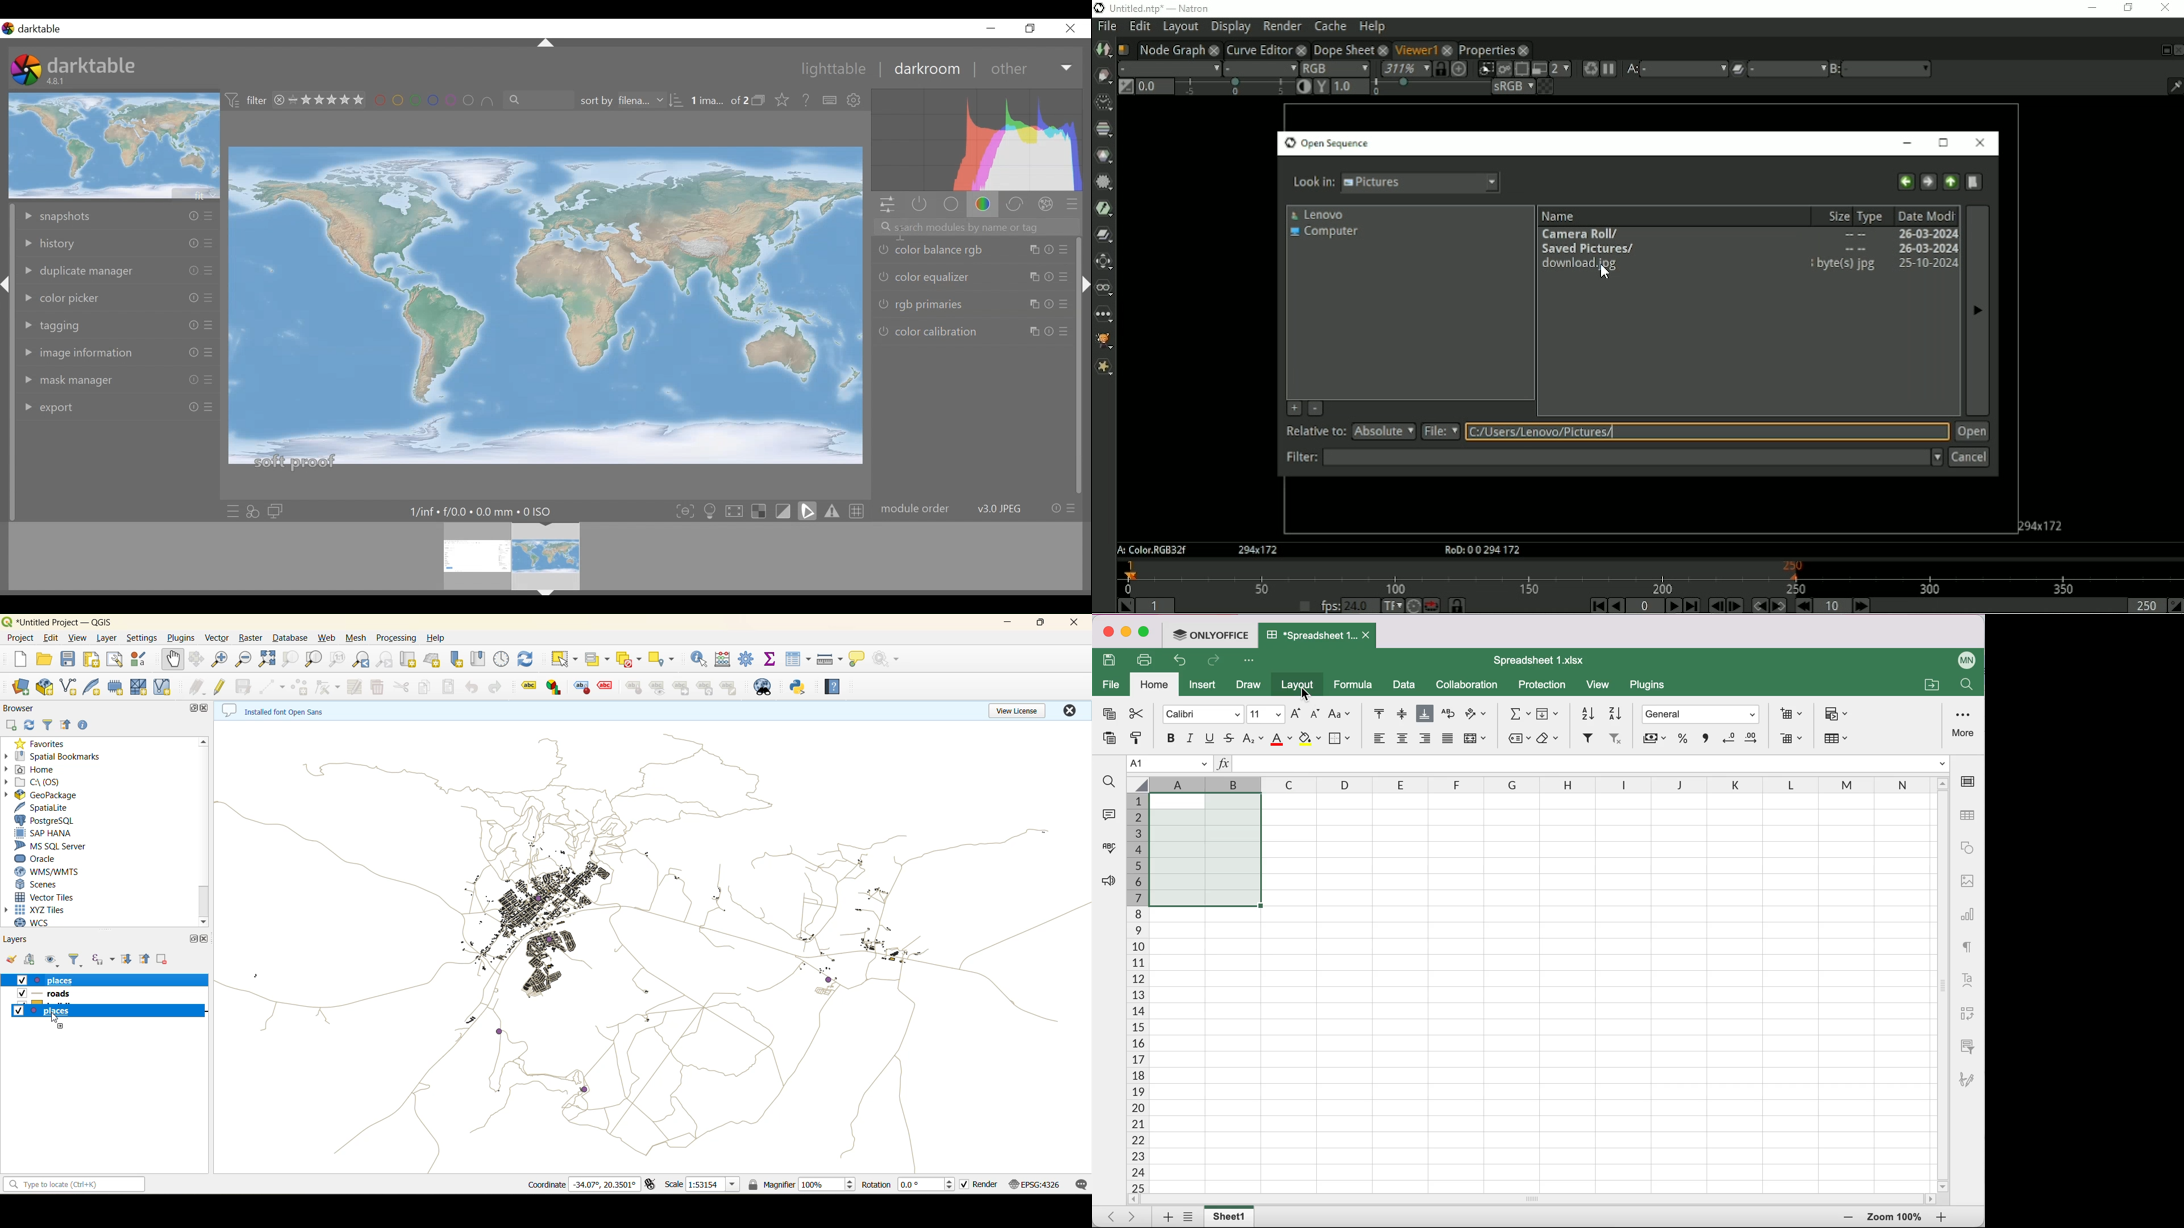  What do you see at coordinates (42, 660) in the screenshot?
I see `open` at bounding box center [42, 660].